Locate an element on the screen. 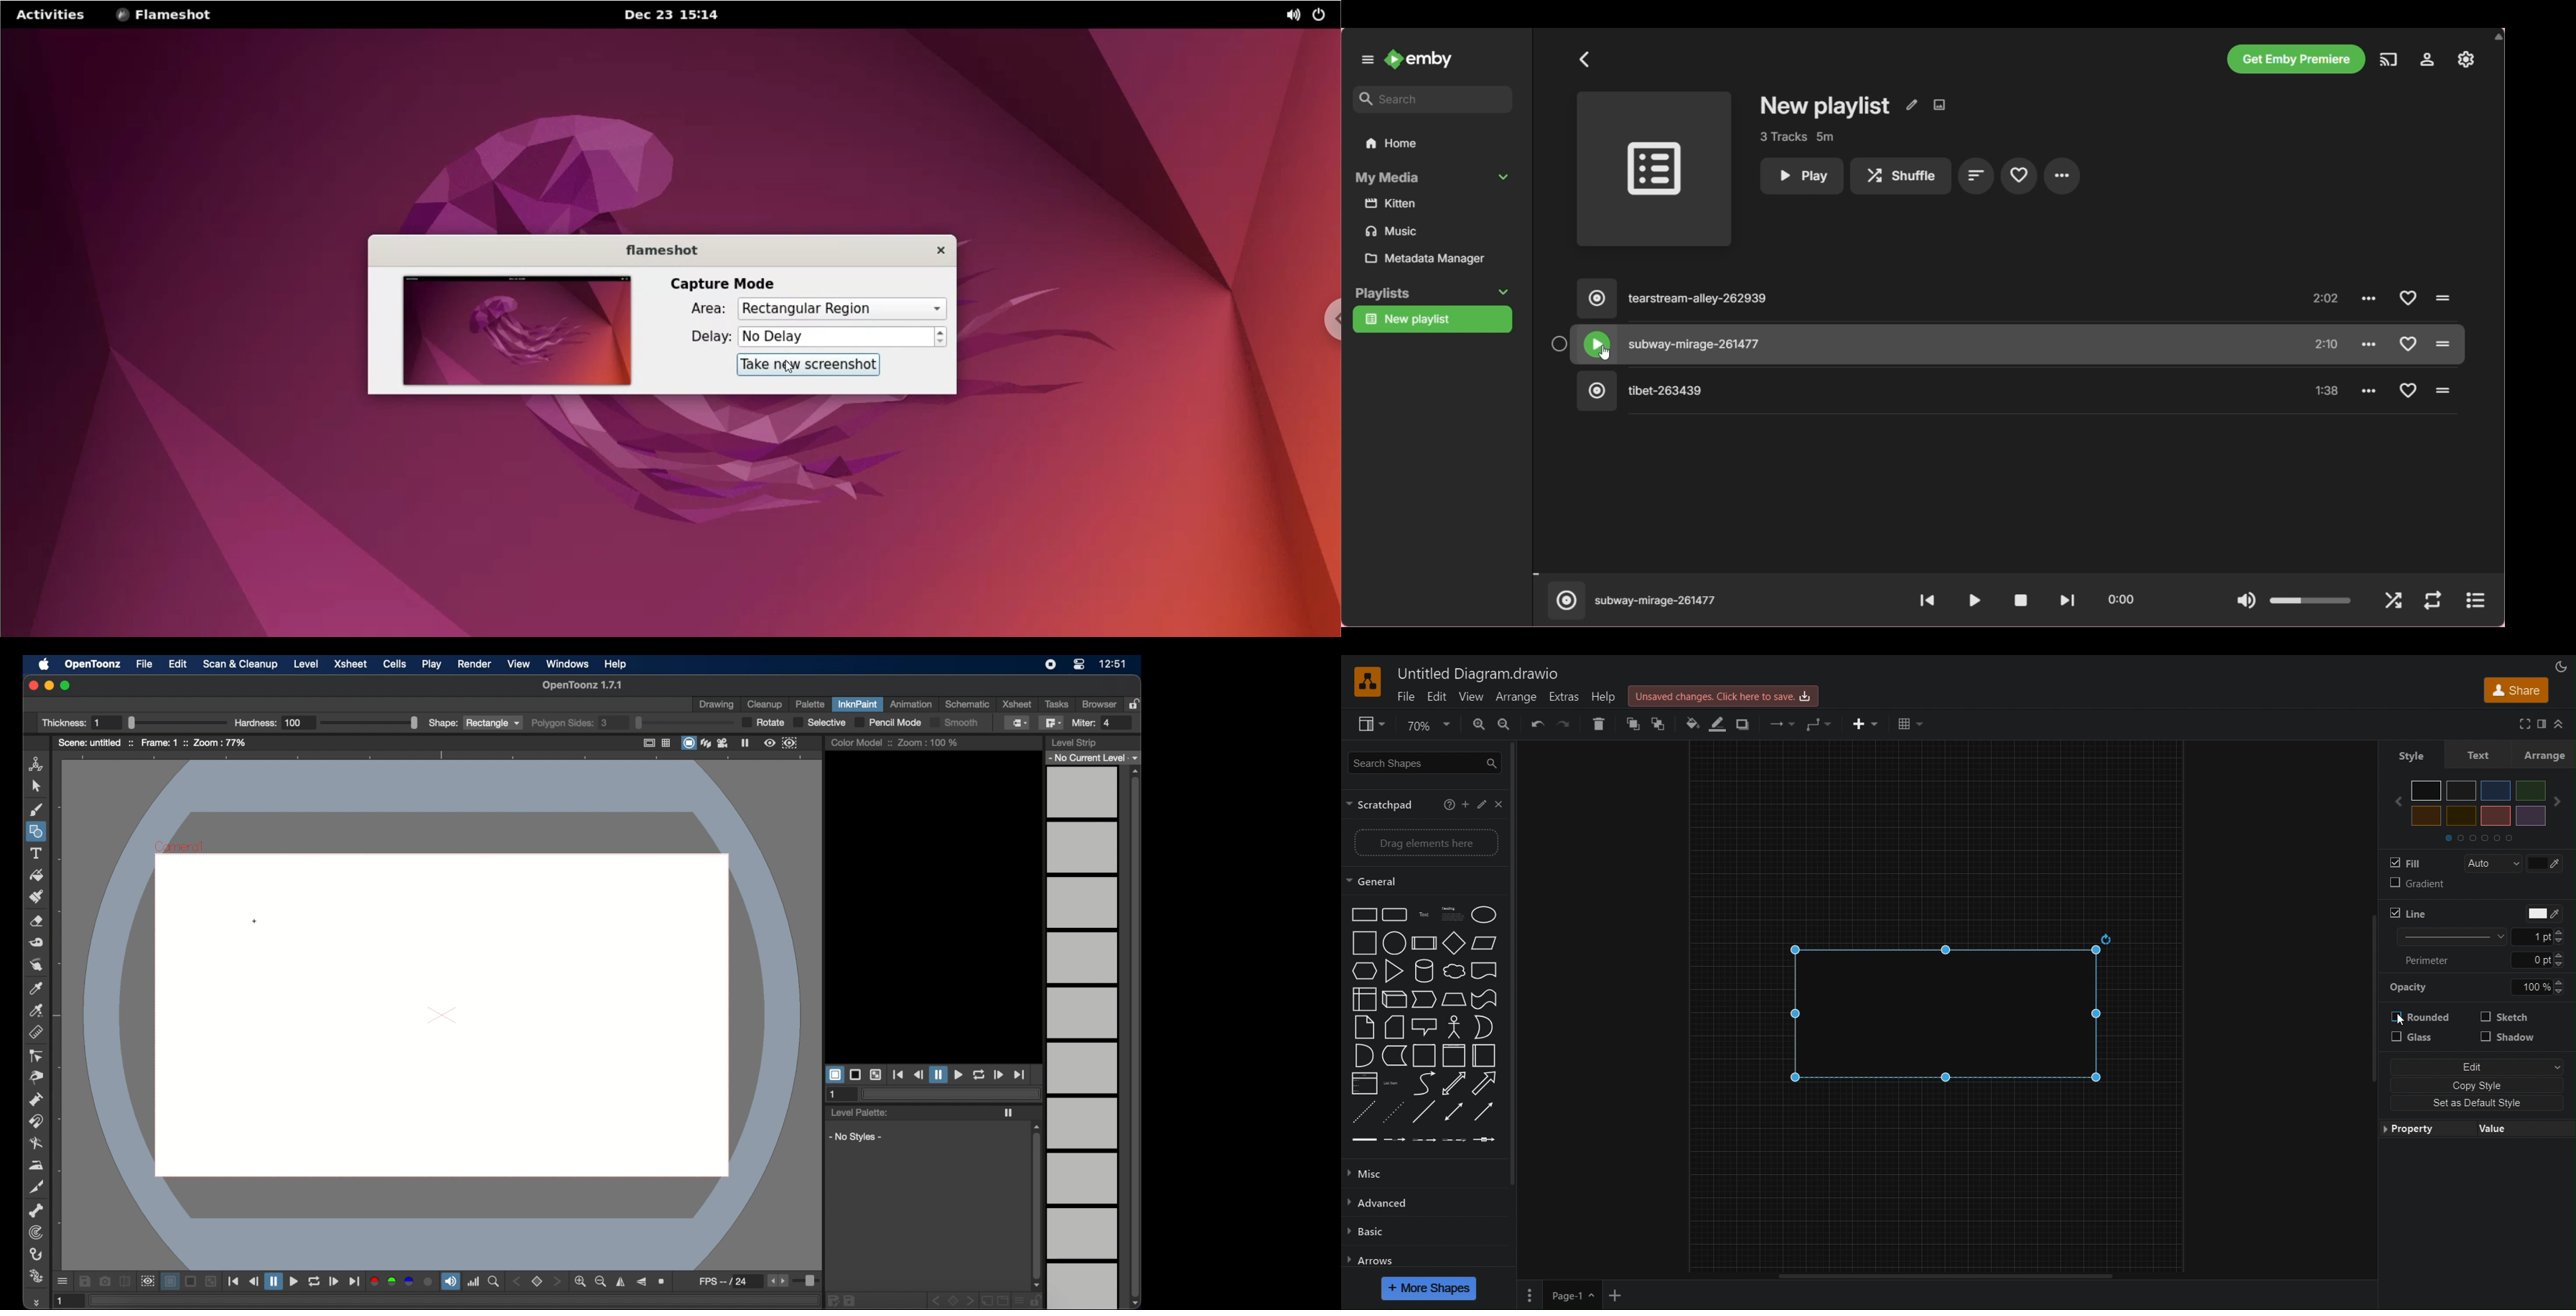 The width and height of the screenshot is (2576, 1316). Help is located at coordinates (1608, 697).